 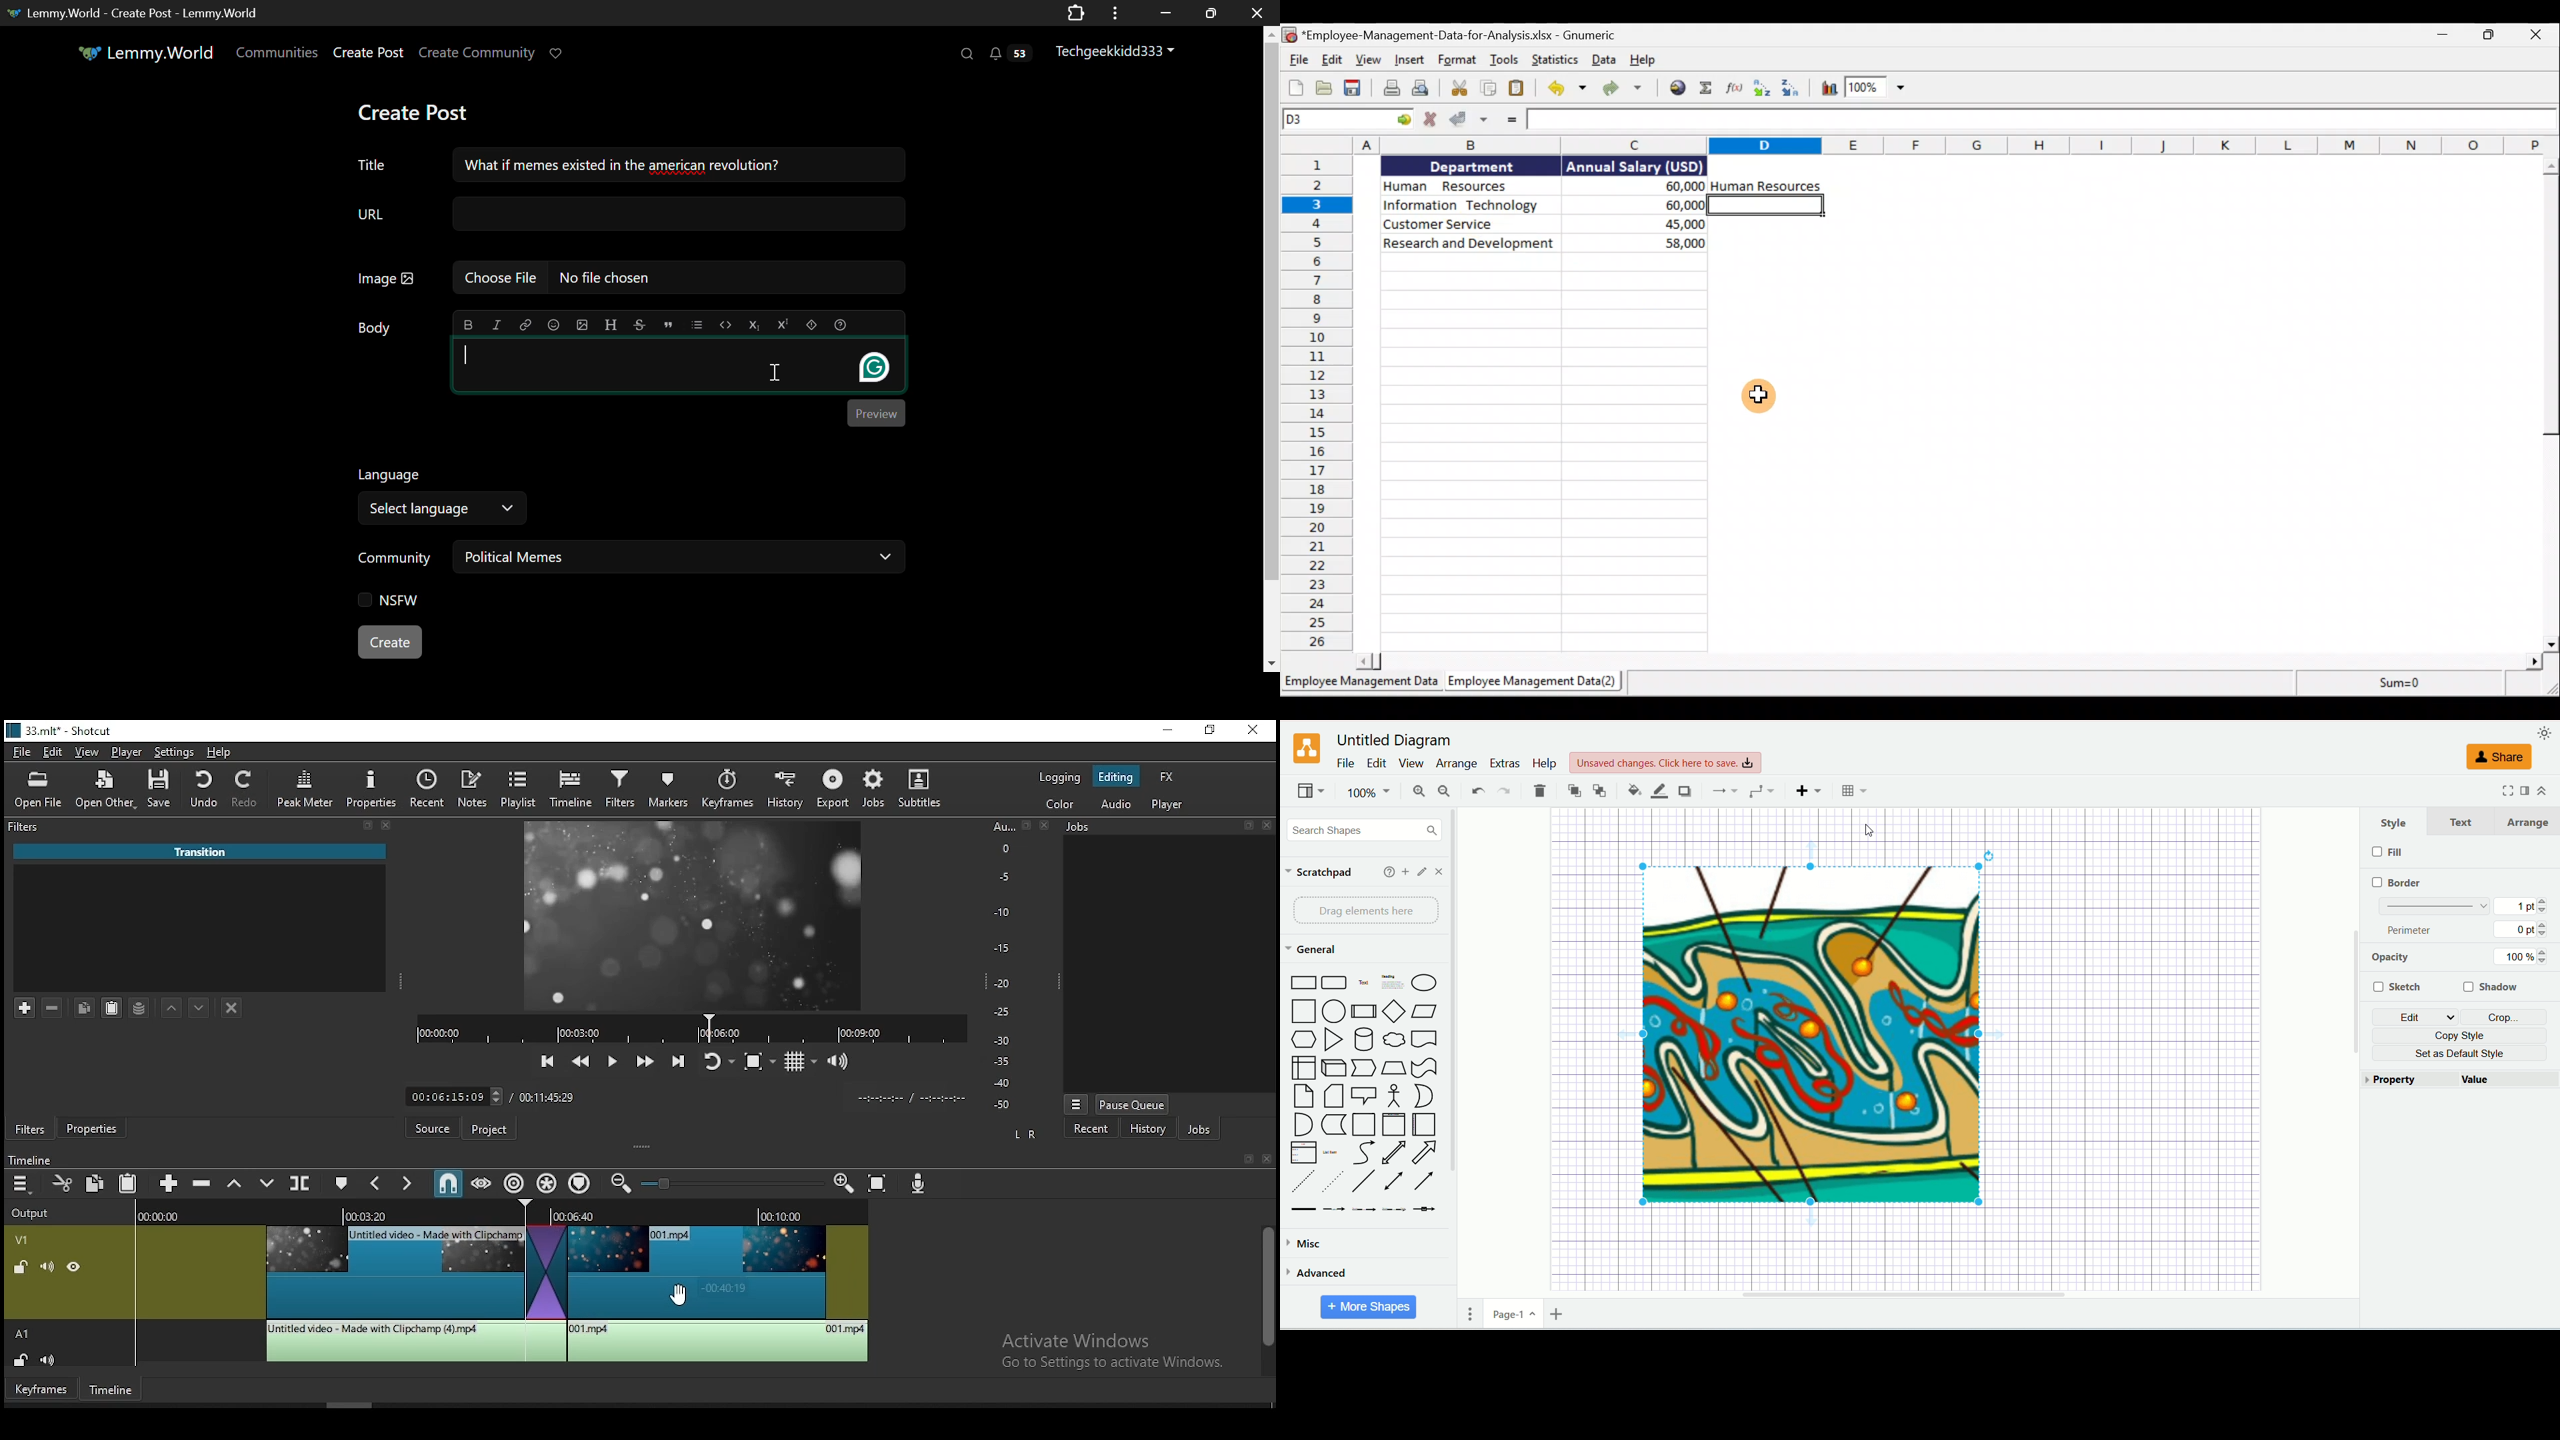 What do you see at coordinates (546, 1096) in the screenshot?
I see `track duration` at bounding box center [546, 1096].